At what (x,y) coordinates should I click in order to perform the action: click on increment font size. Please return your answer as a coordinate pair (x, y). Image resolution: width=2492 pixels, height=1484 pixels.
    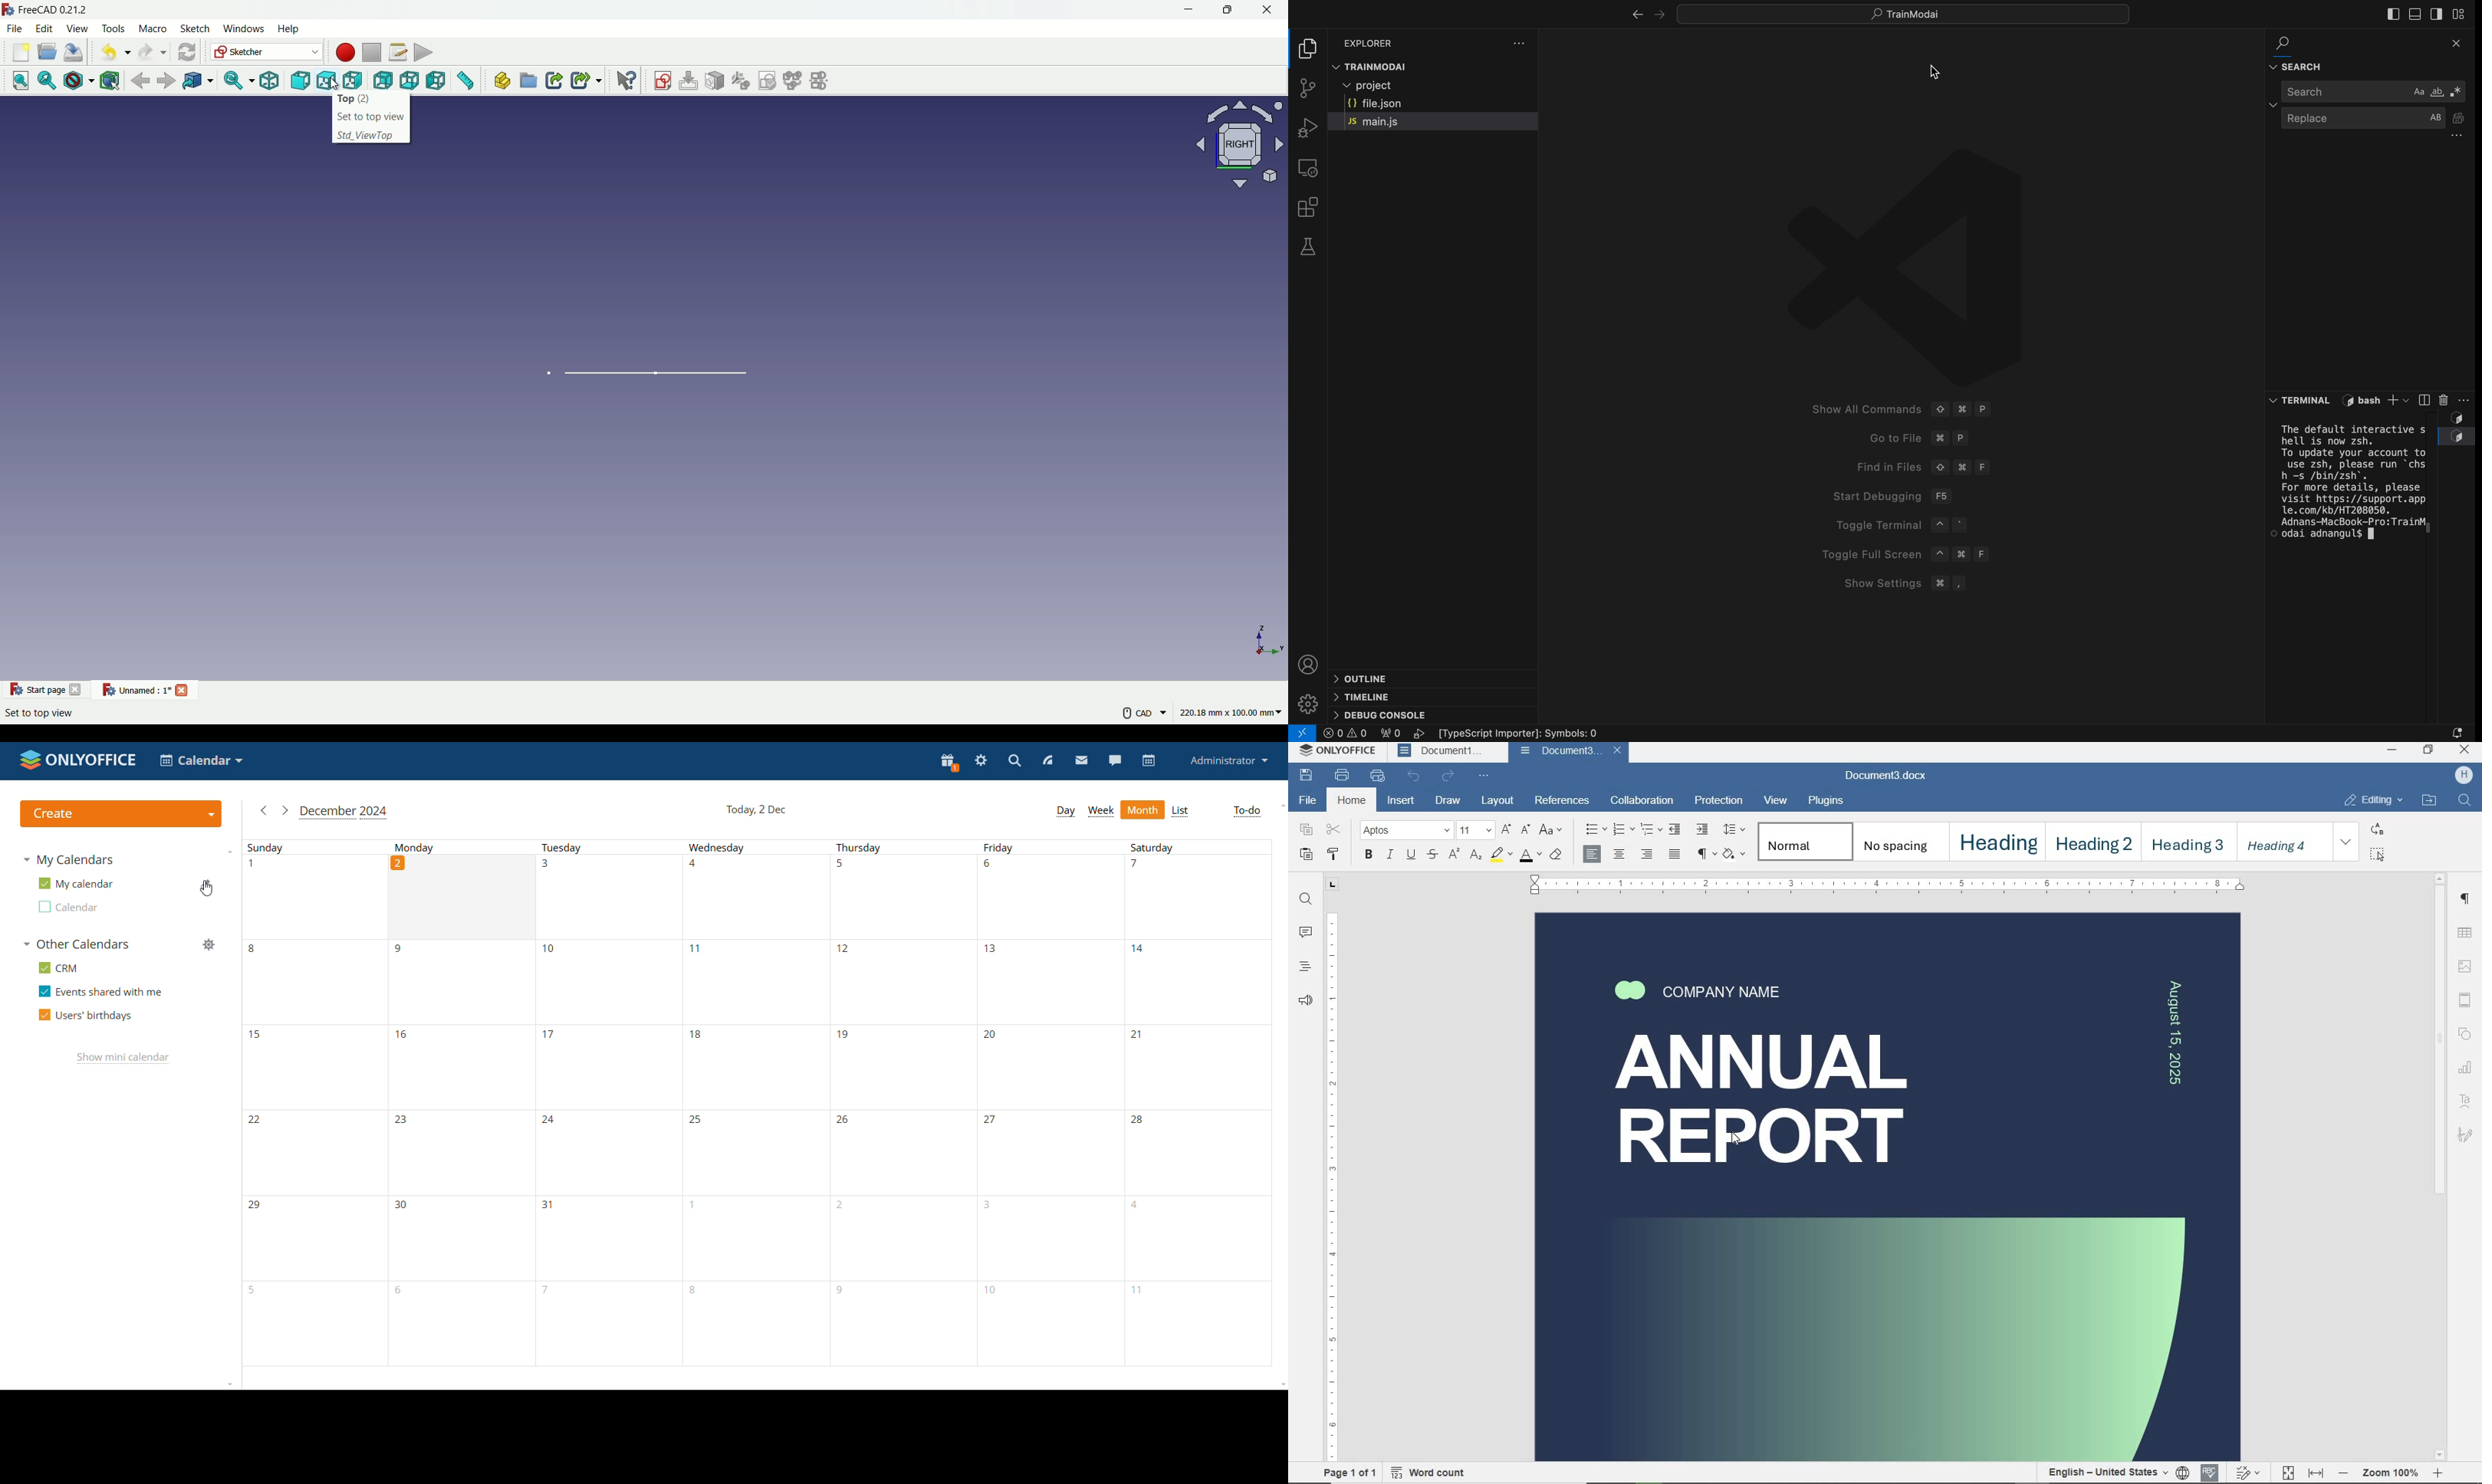
    Looking at the image, I should click on (1506, 832).